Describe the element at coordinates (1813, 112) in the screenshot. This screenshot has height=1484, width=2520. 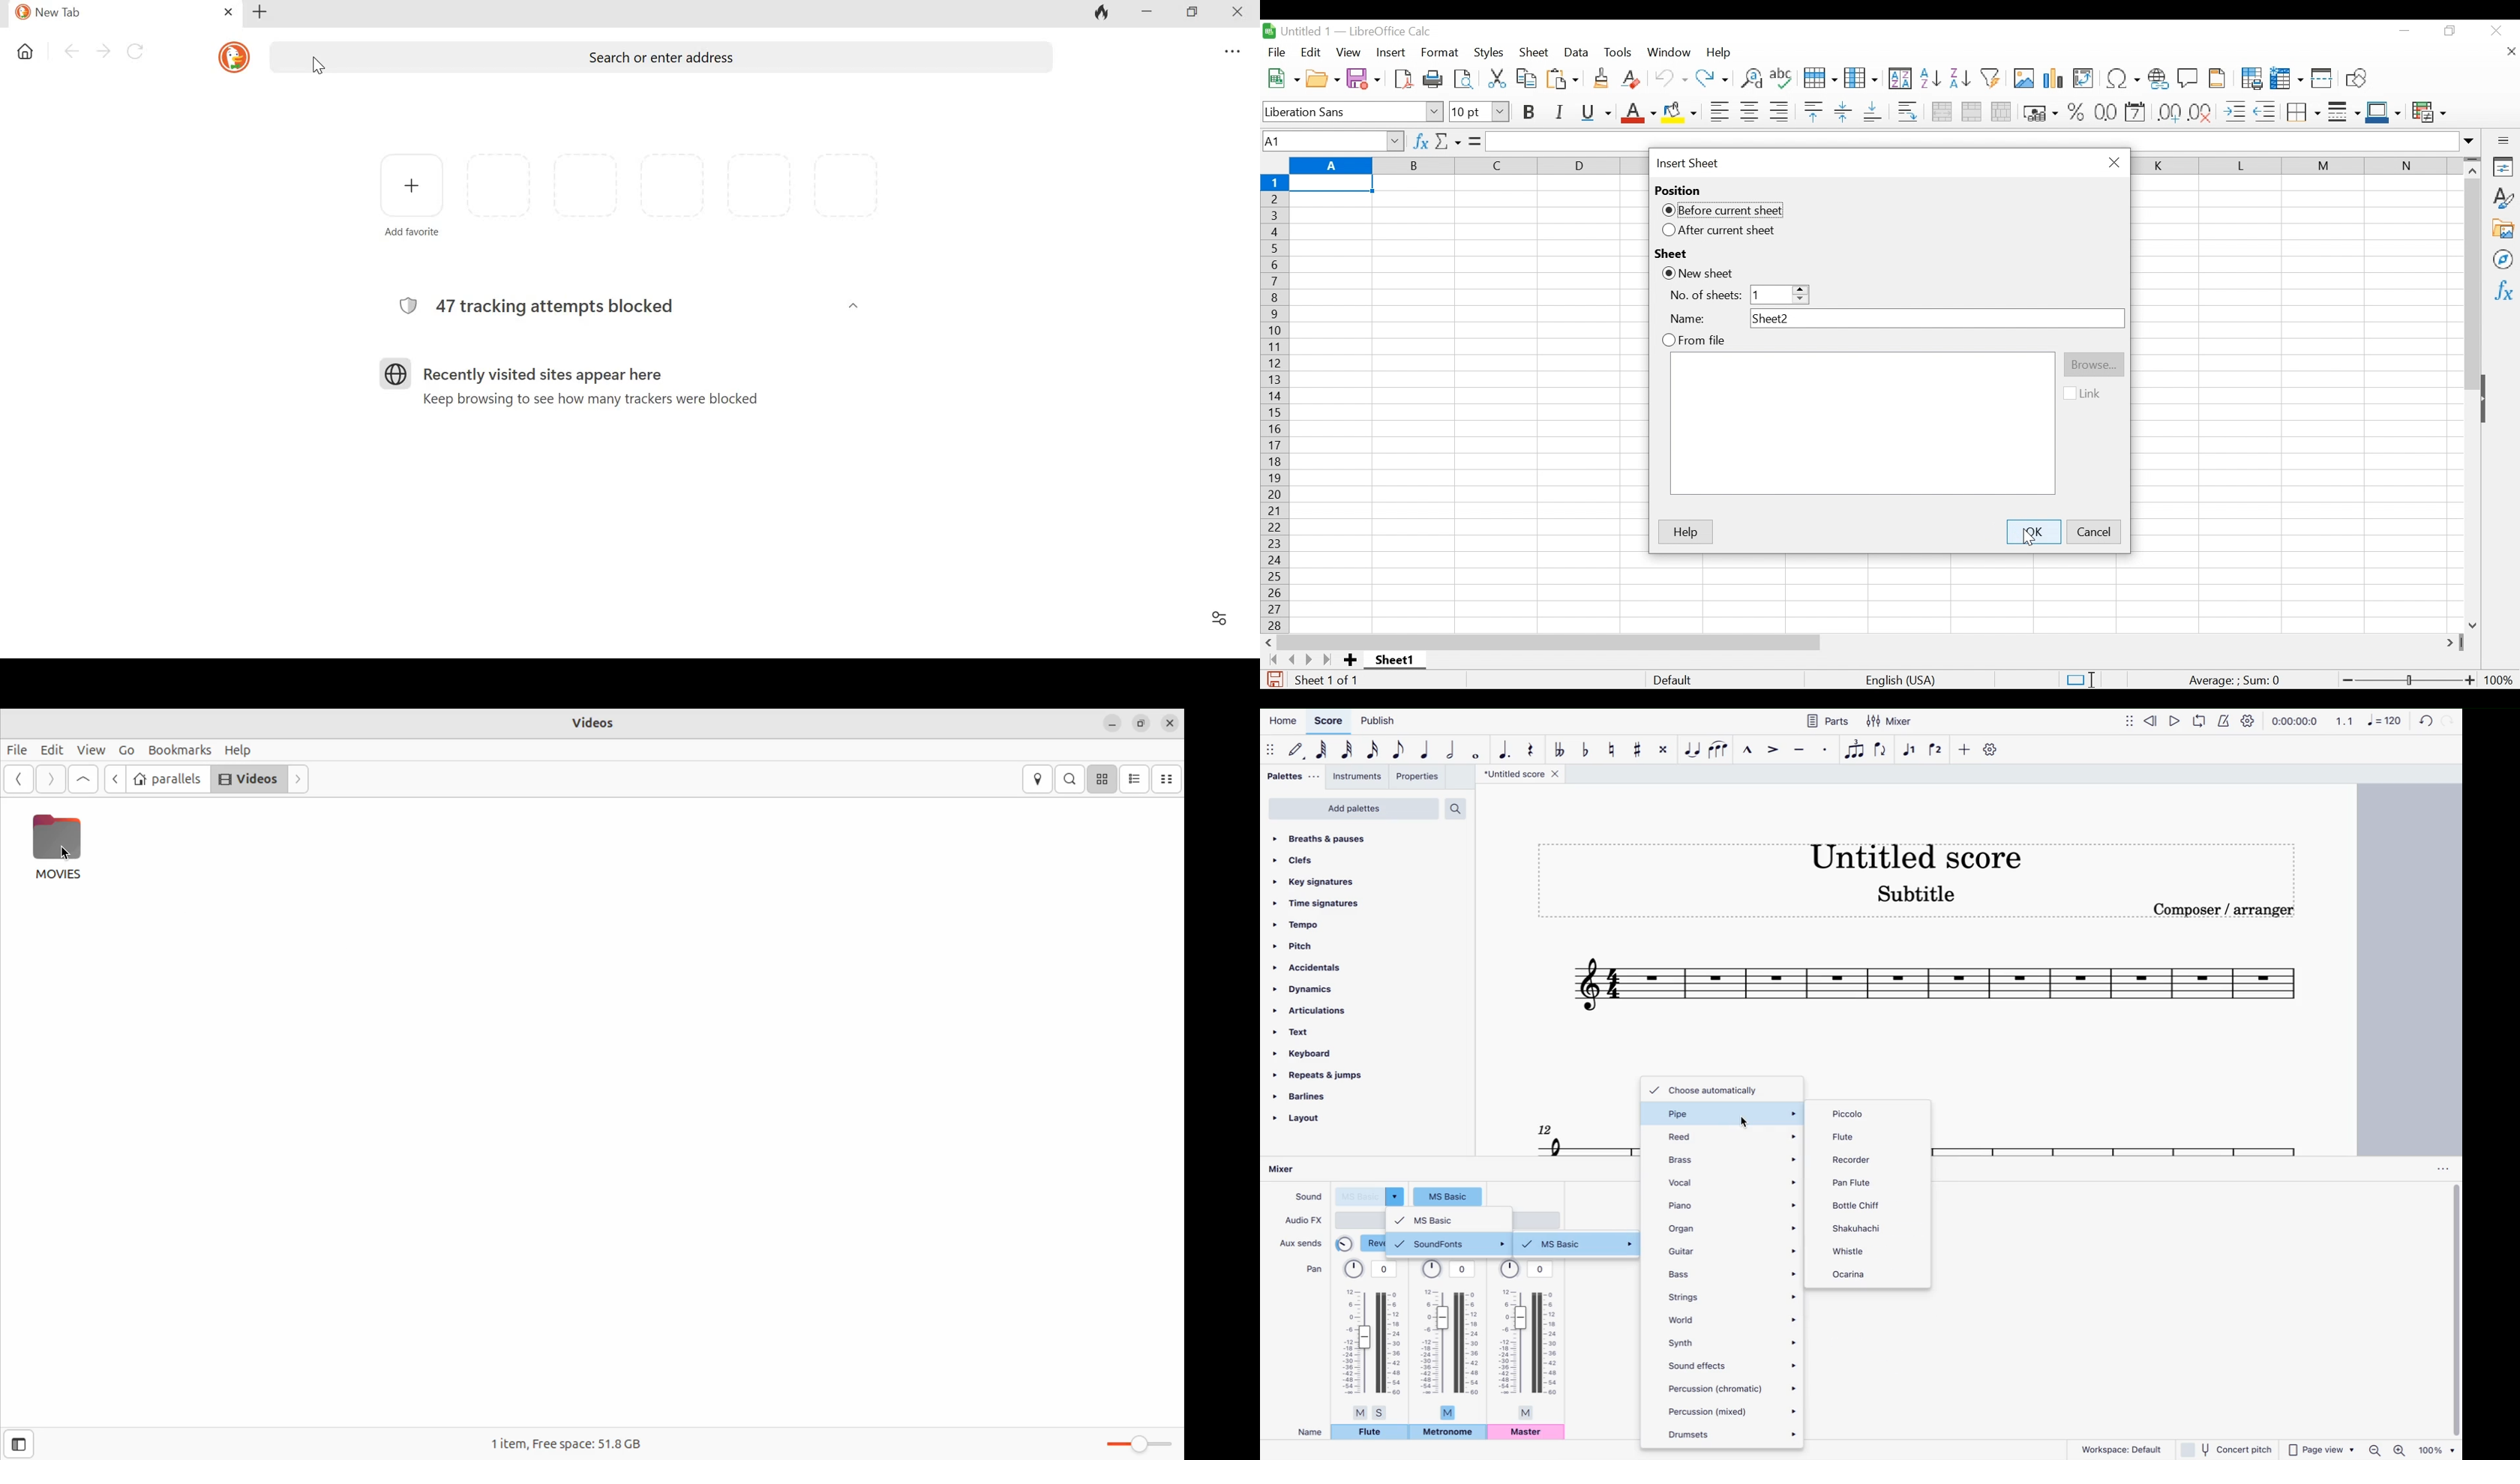
I see `Align Top` at that location.